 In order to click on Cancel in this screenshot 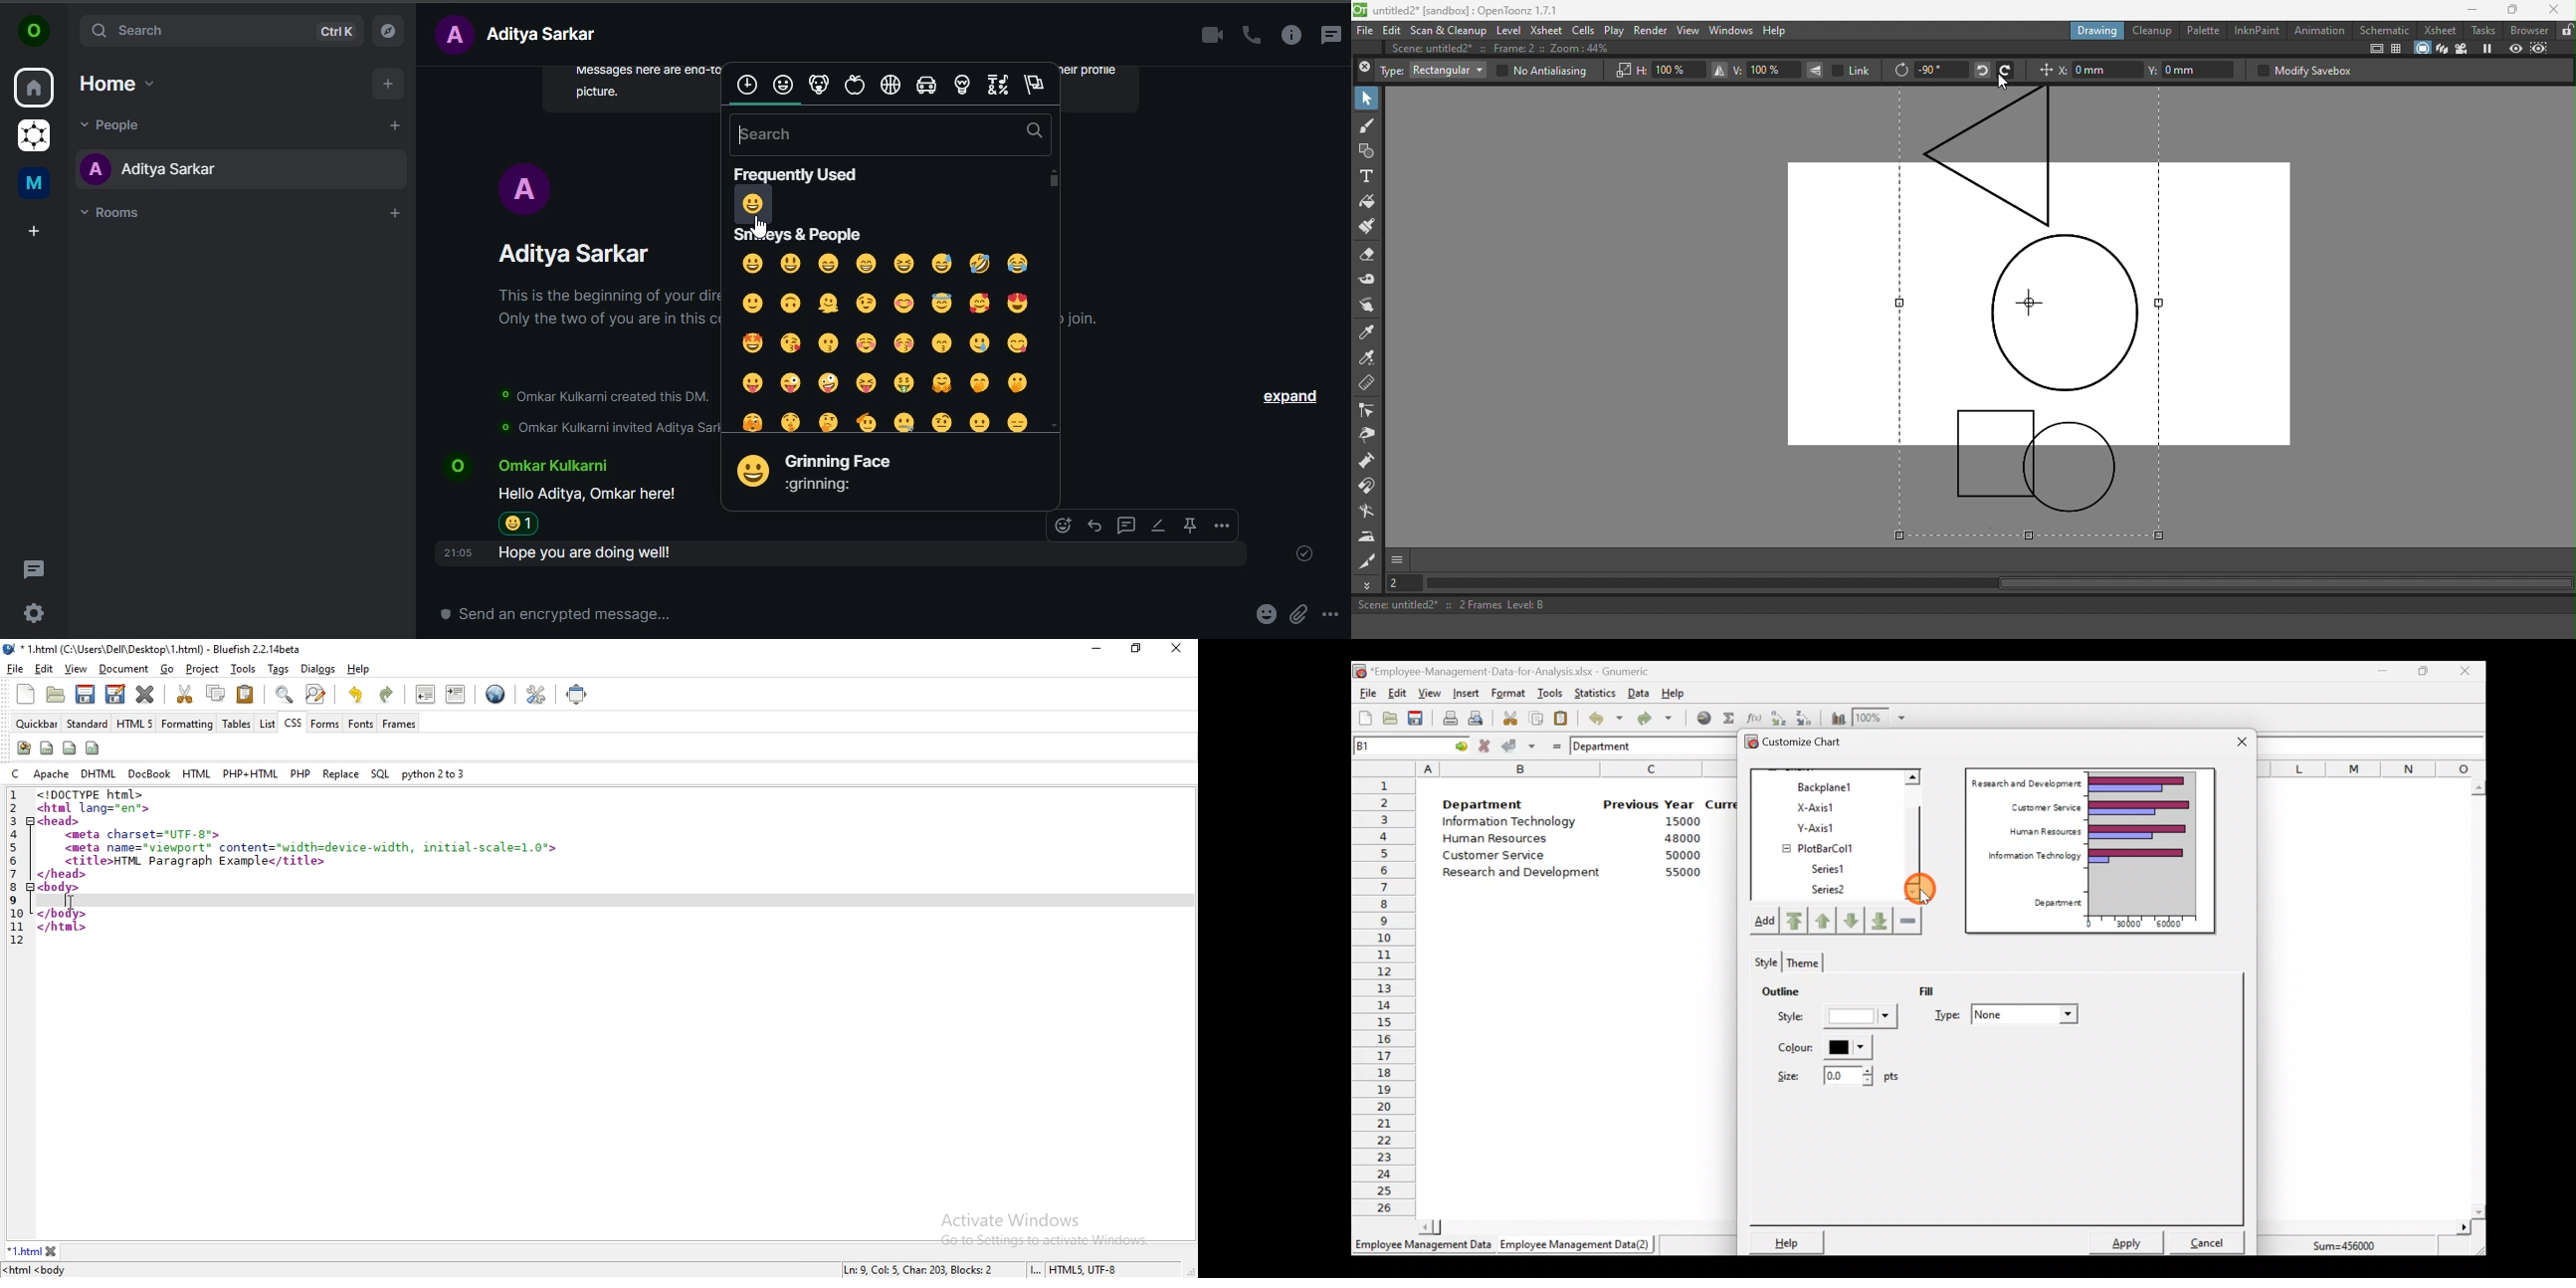, I will do `click(2211, 1239)`.